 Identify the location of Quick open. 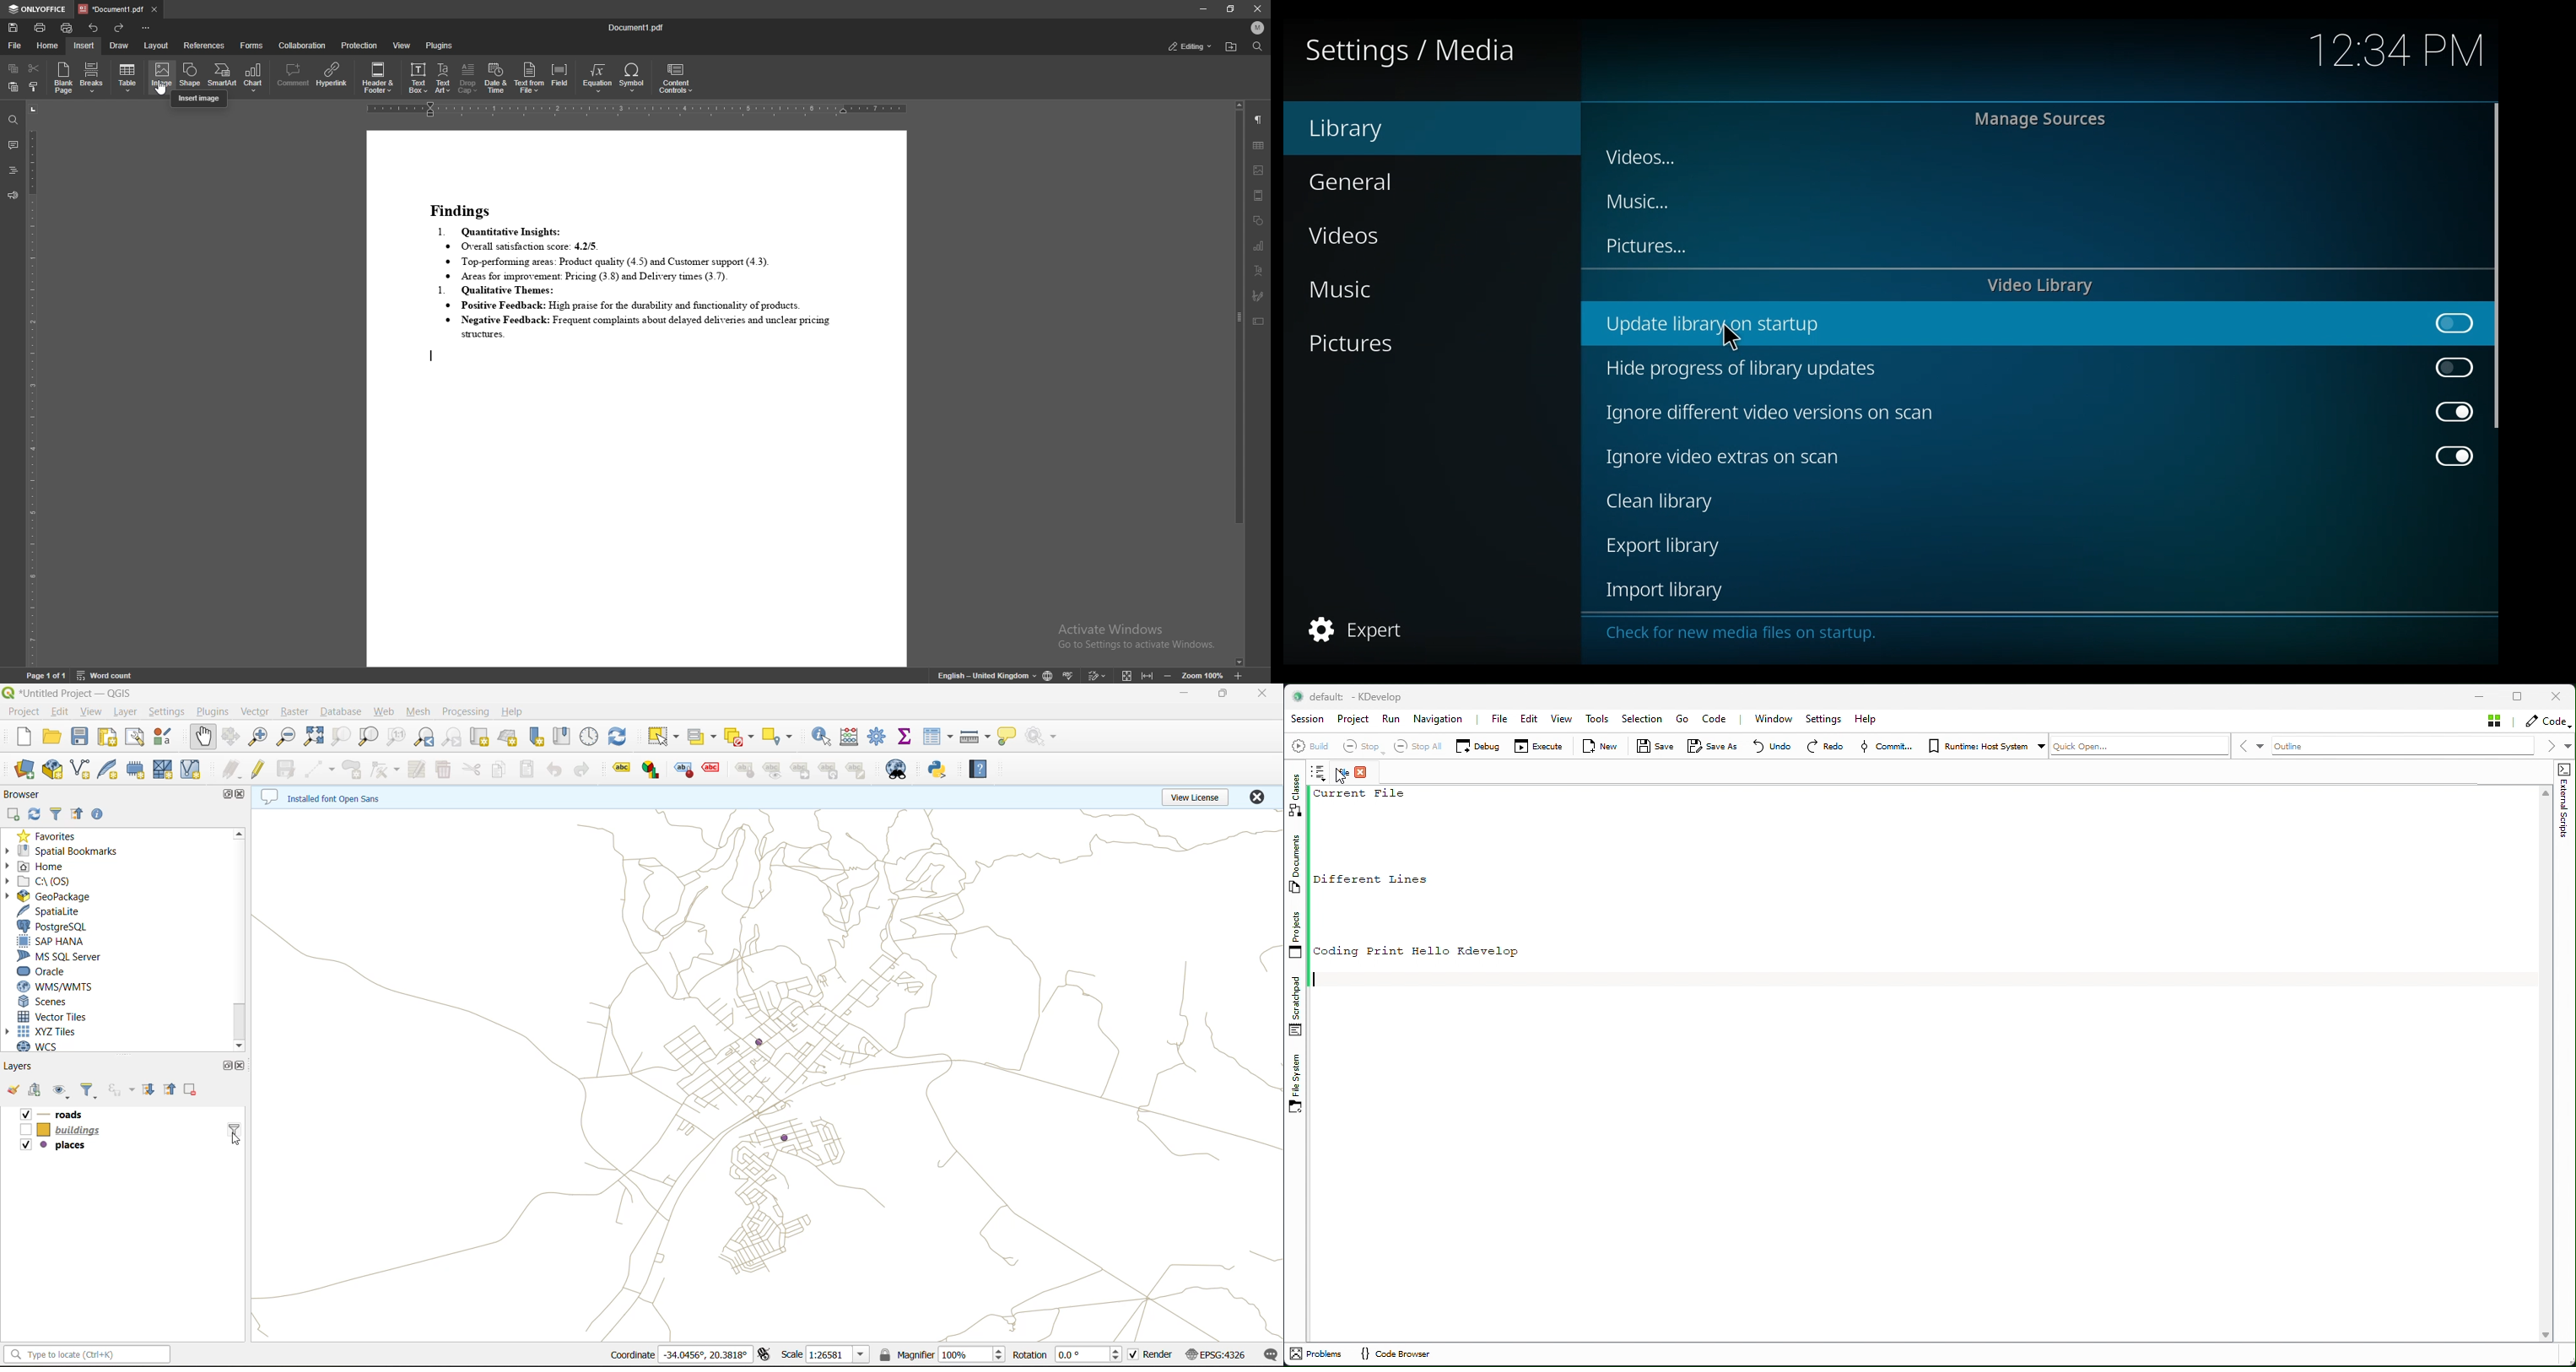
(2141, 746).